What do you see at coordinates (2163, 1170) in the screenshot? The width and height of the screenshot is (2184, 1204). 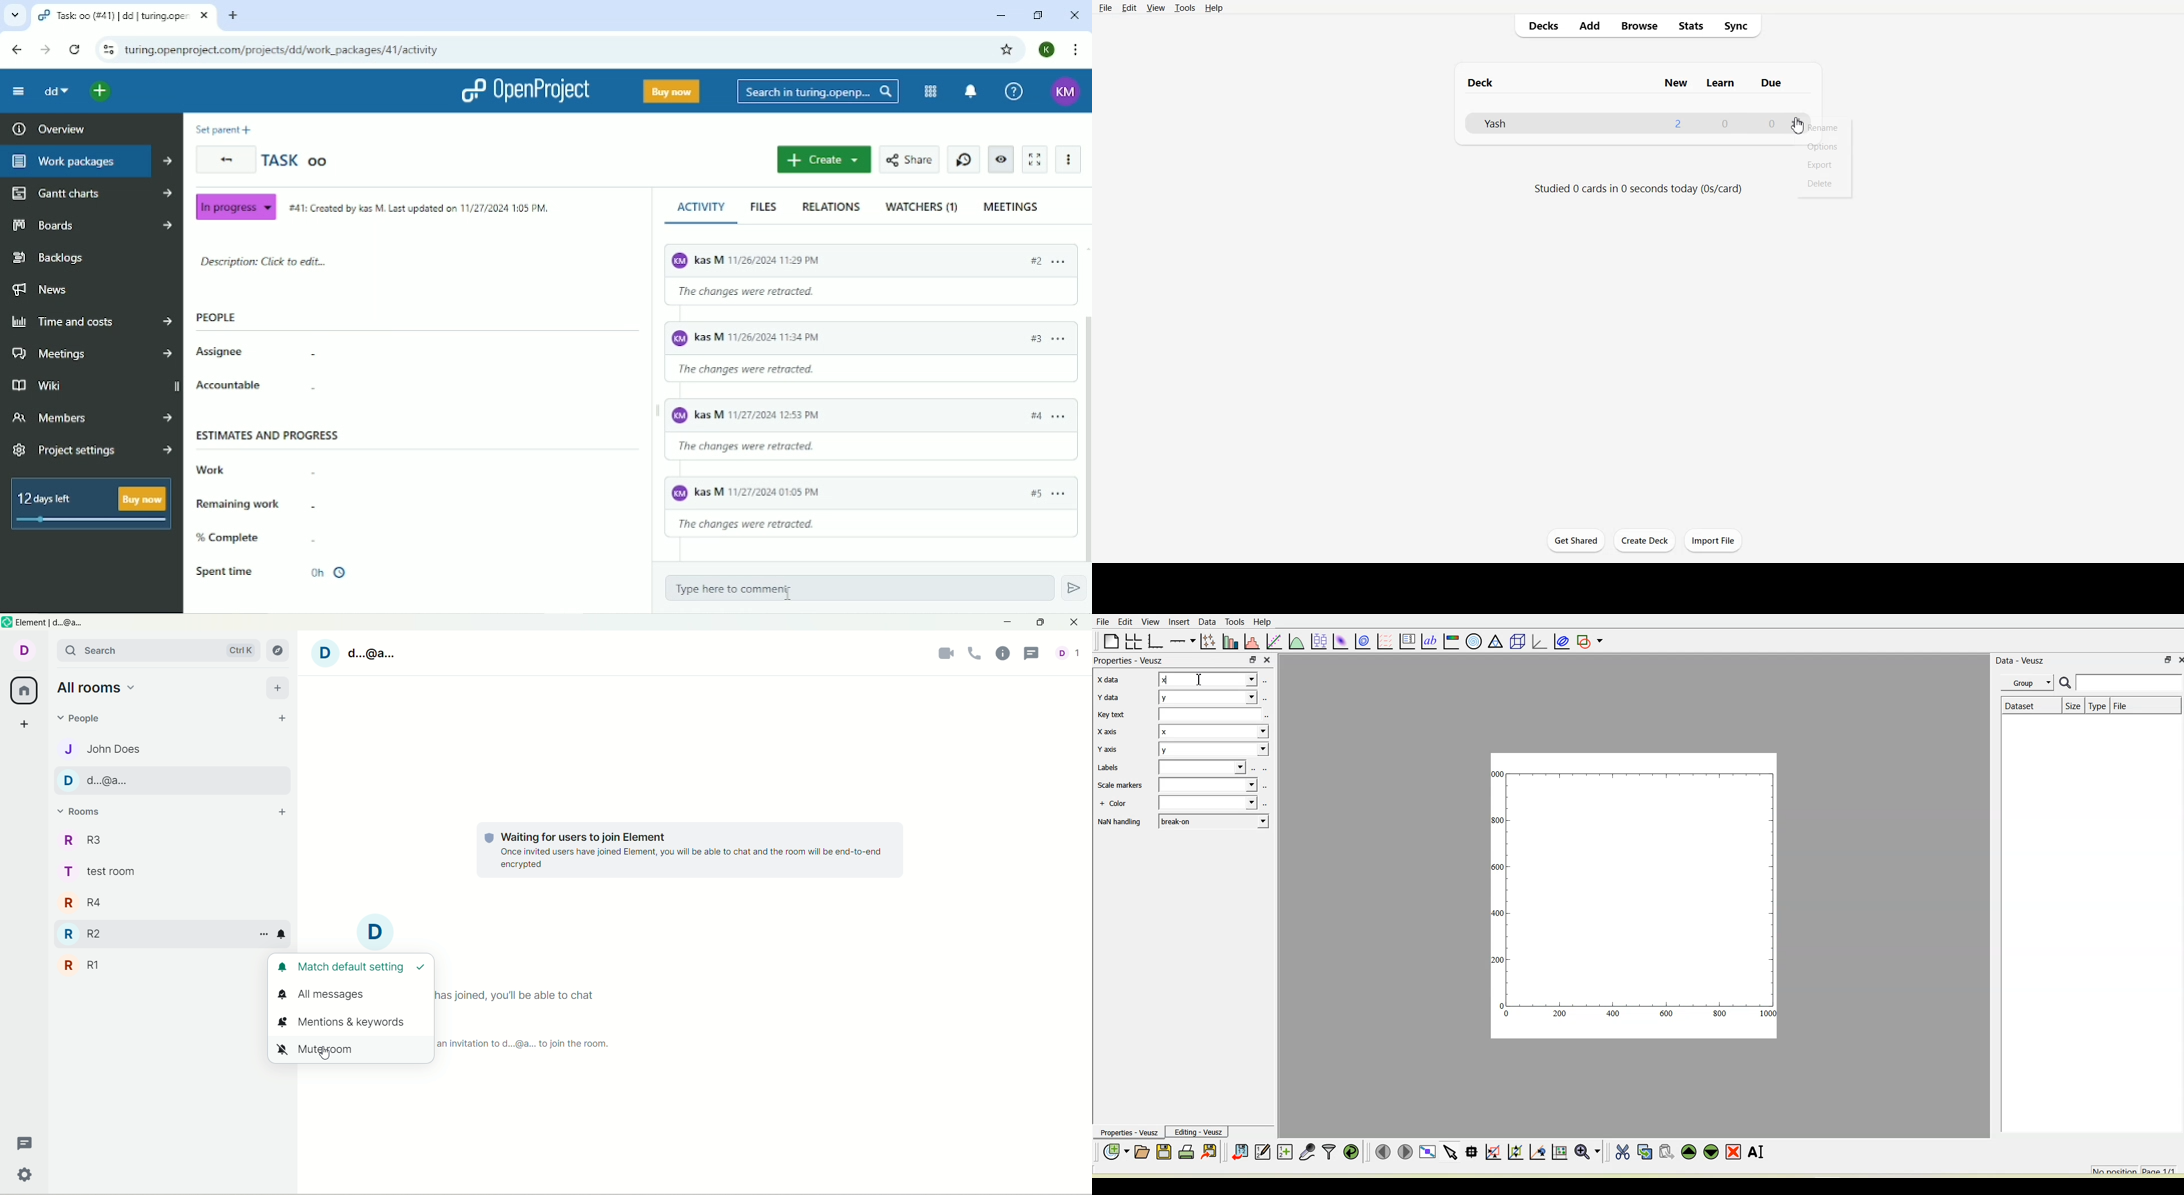 I see `Page 1/1` at bounding box center [2163, 1170].